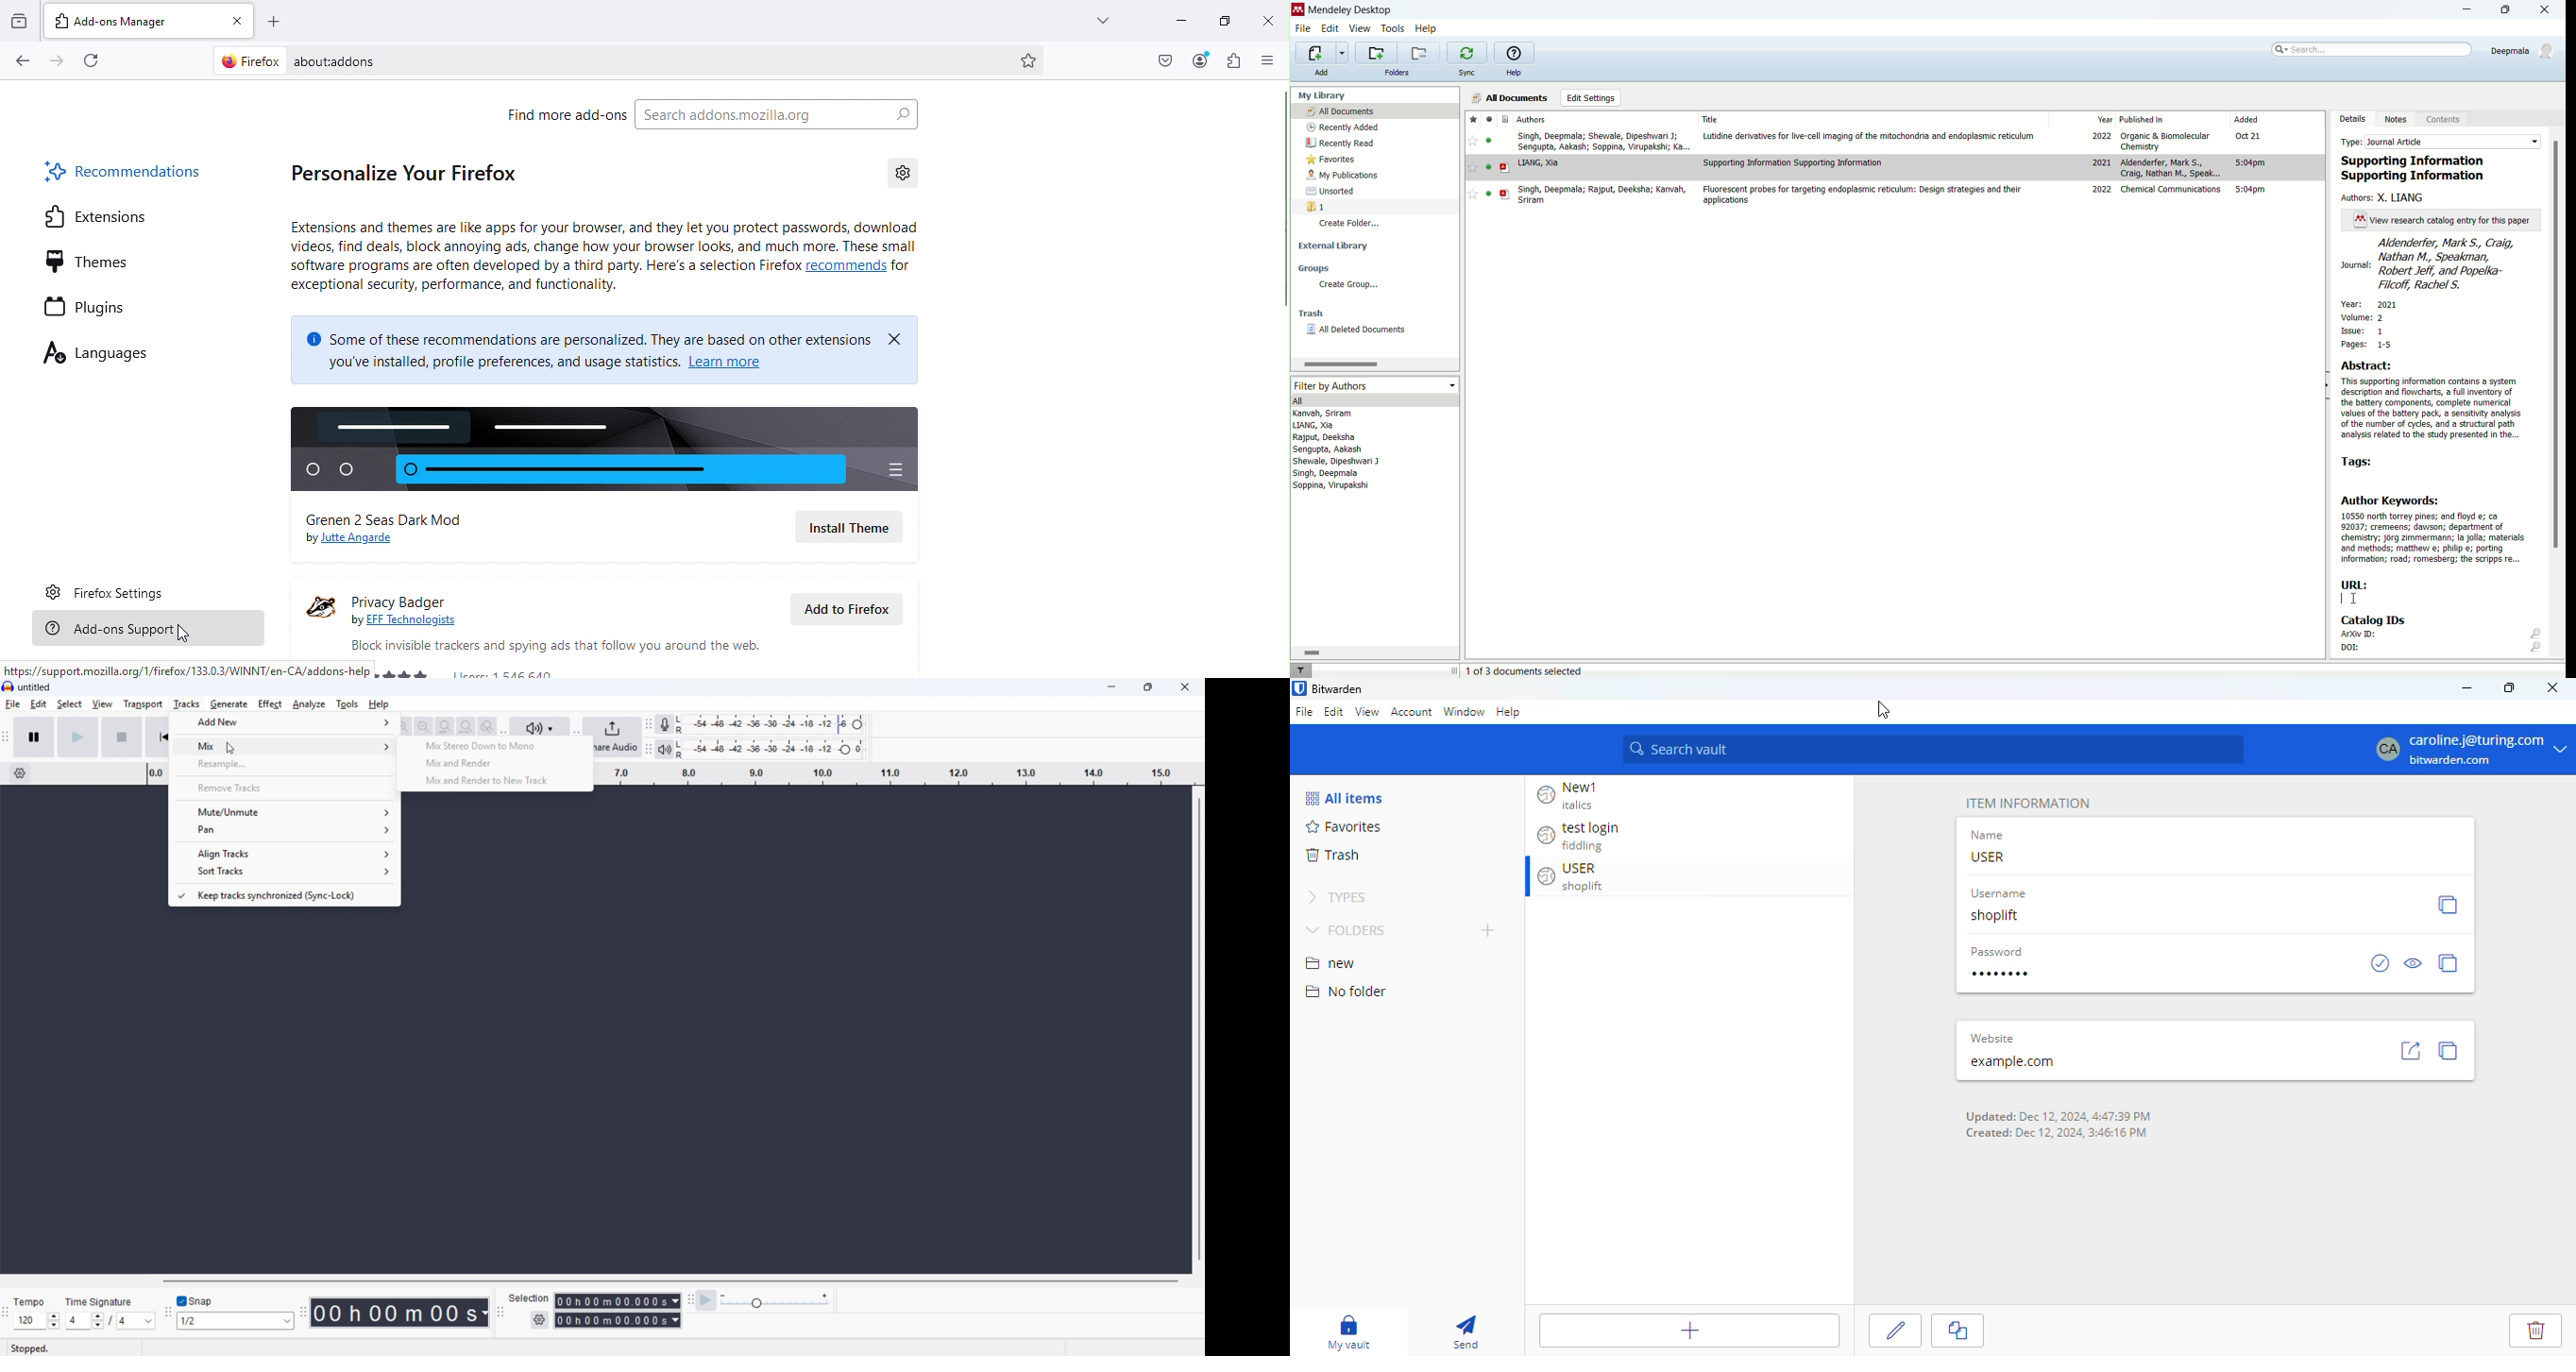 The height and width of the screenshot is (1372, 2576). Describe the element at coordinates (2363, 344) in the screenshot. I see `pages: 1-5` at that location.